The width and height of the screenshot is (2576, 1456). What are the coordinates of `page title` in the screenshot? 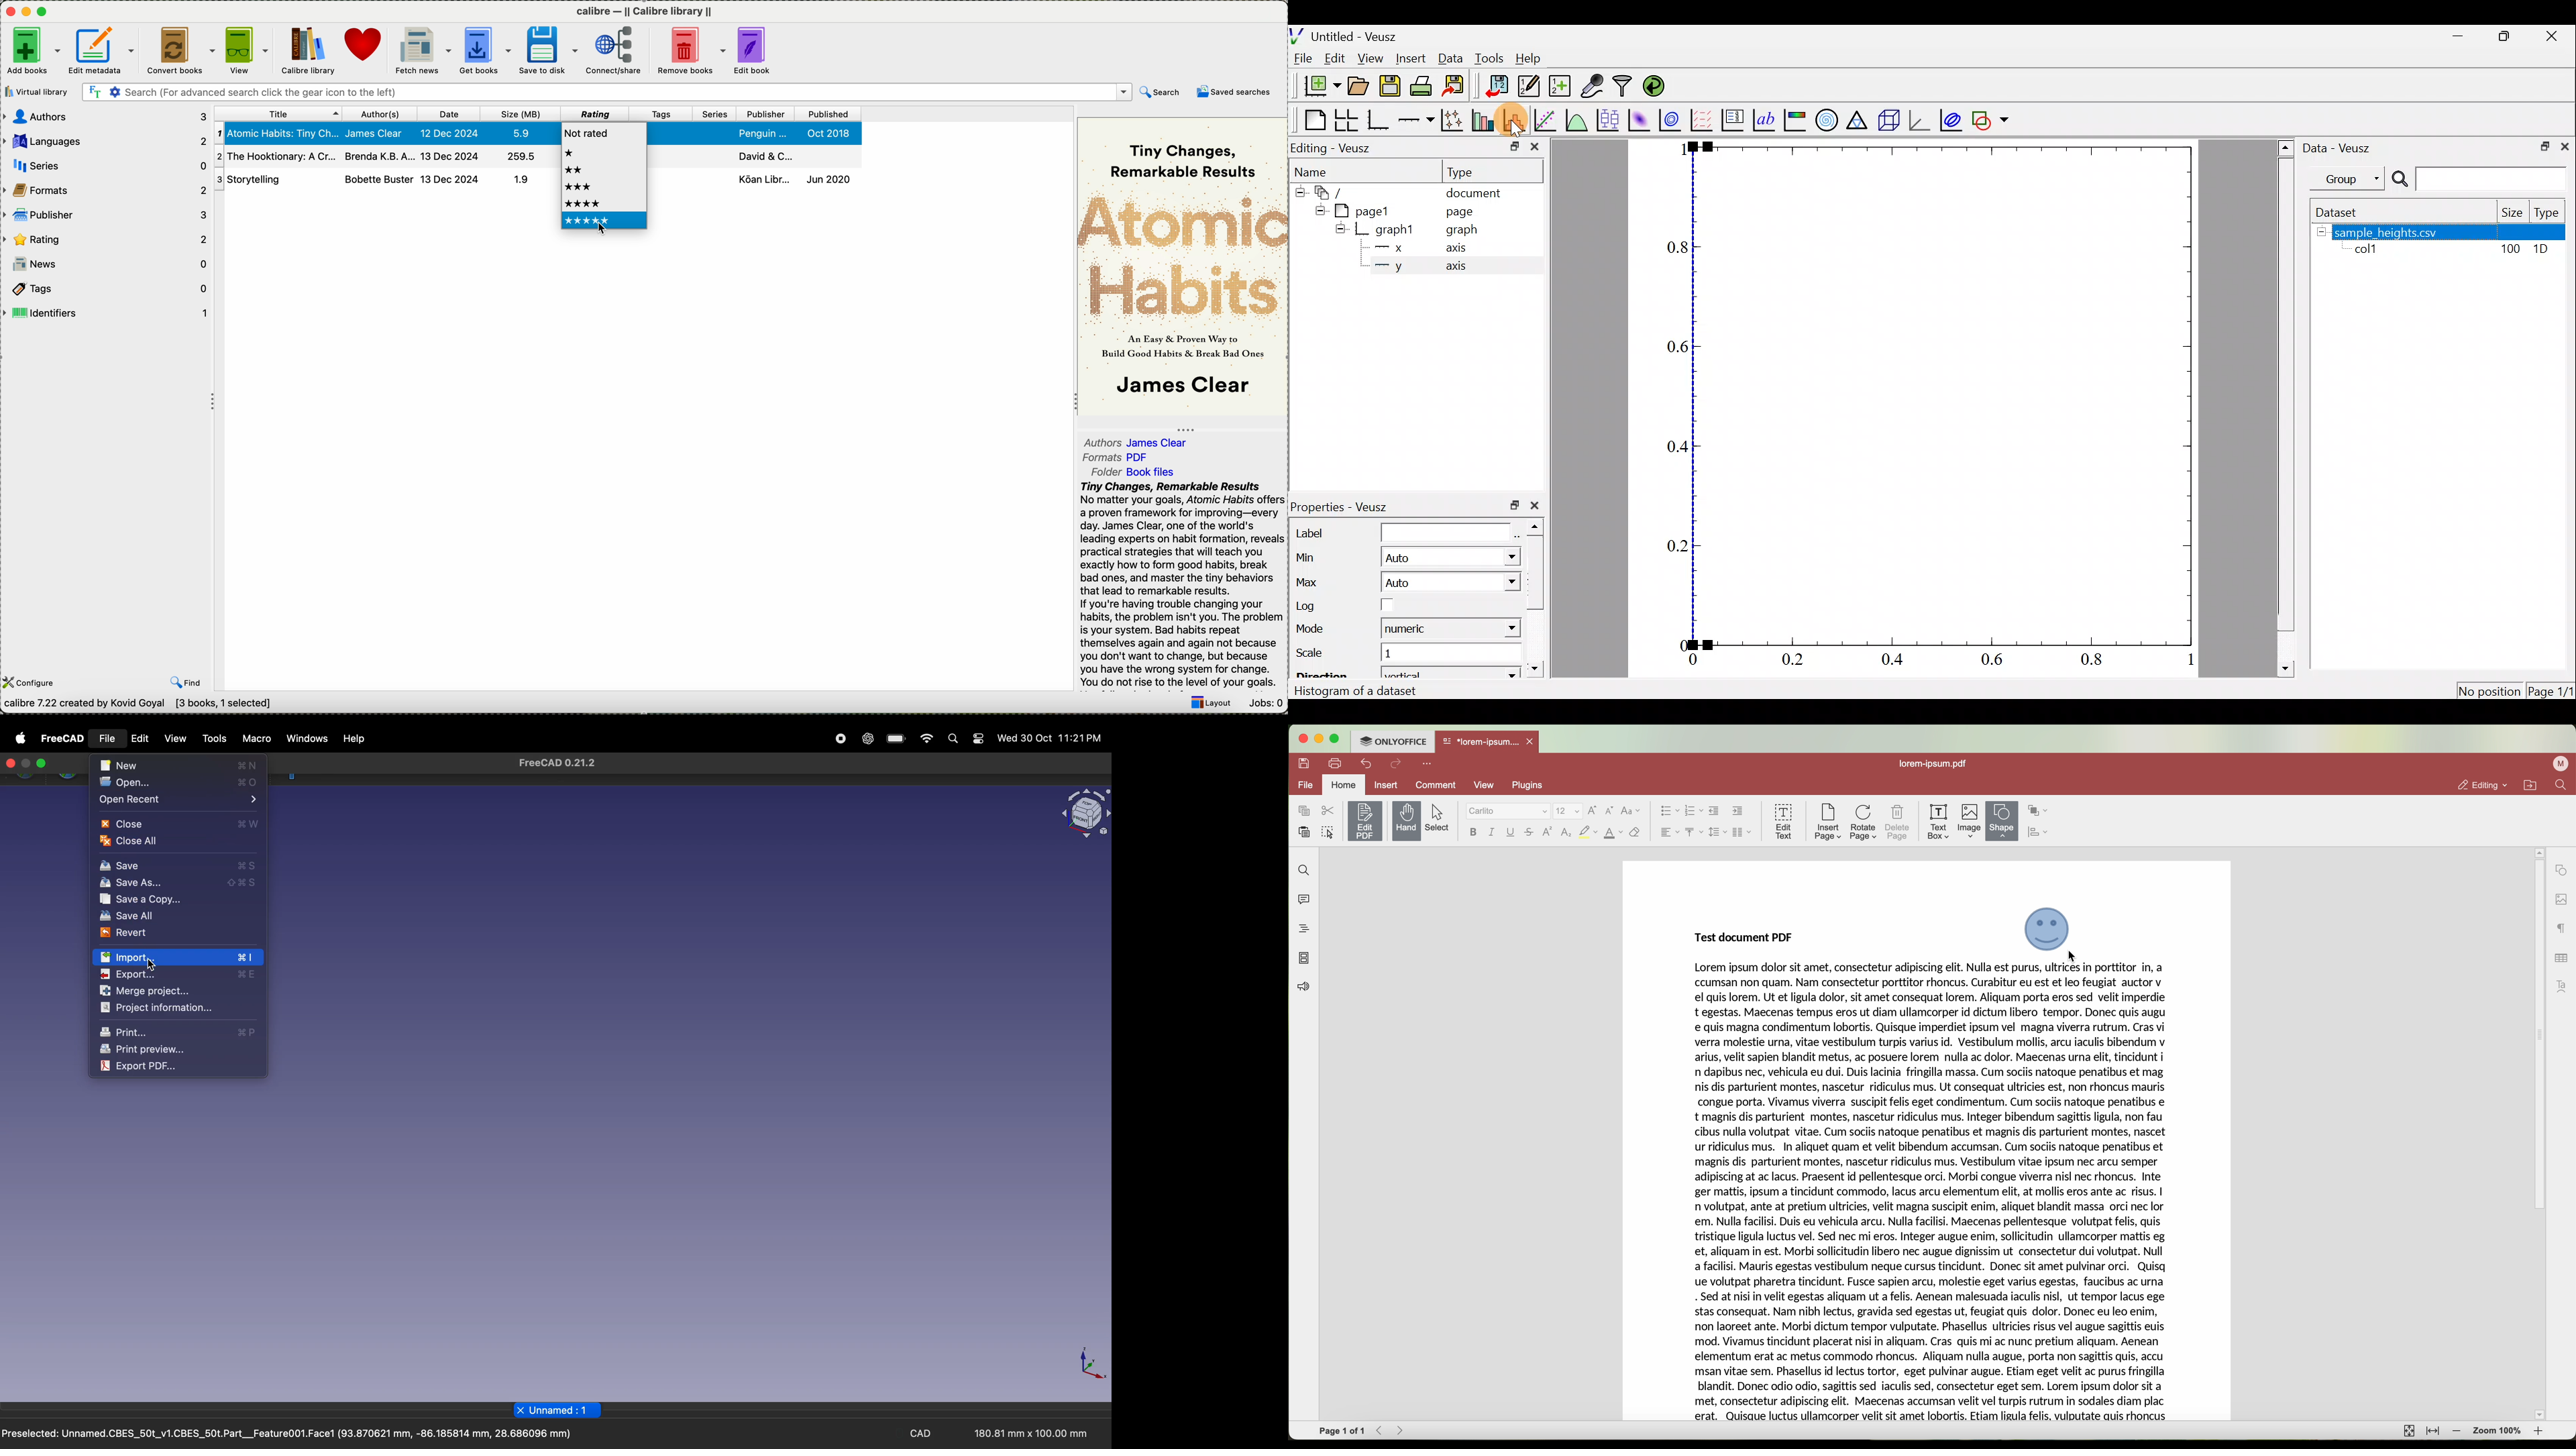 It's located at (559, 1410).